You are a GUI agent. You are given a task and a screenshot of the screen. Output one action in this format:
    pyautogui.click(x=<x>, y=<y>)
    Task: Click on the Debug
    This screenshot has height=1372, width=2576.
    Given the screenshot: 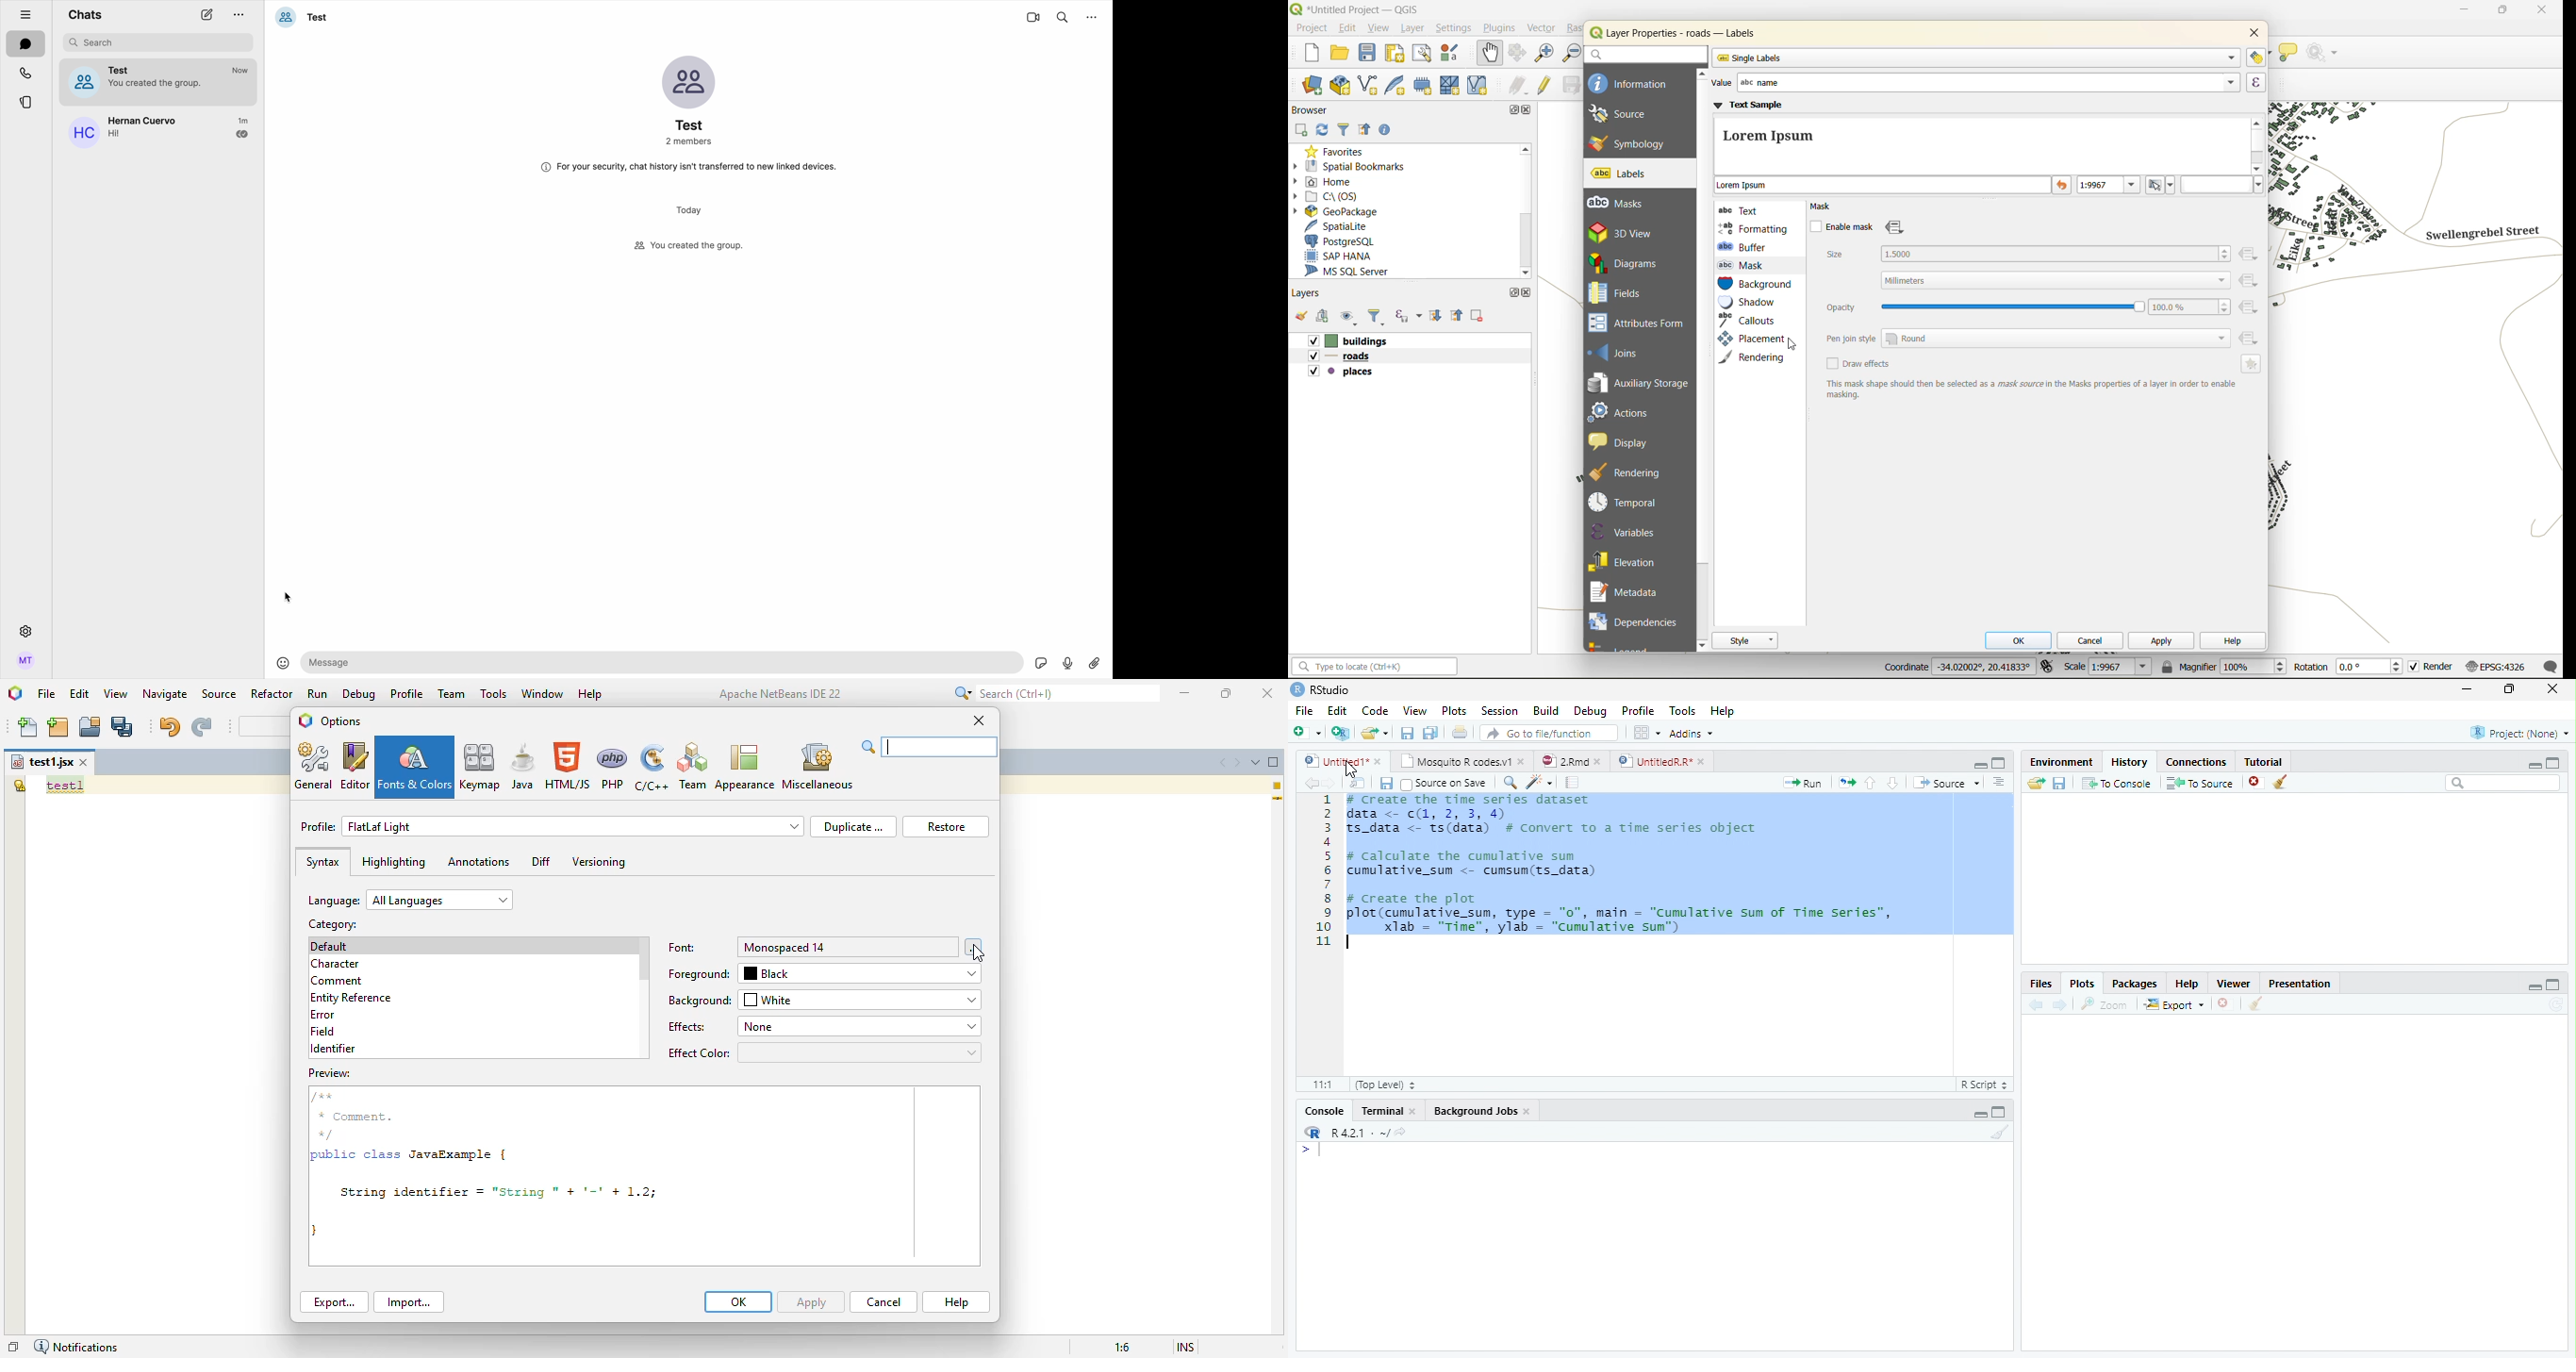 What is the action you would take?
    pyautogui.click(x=1593, y=712)
    